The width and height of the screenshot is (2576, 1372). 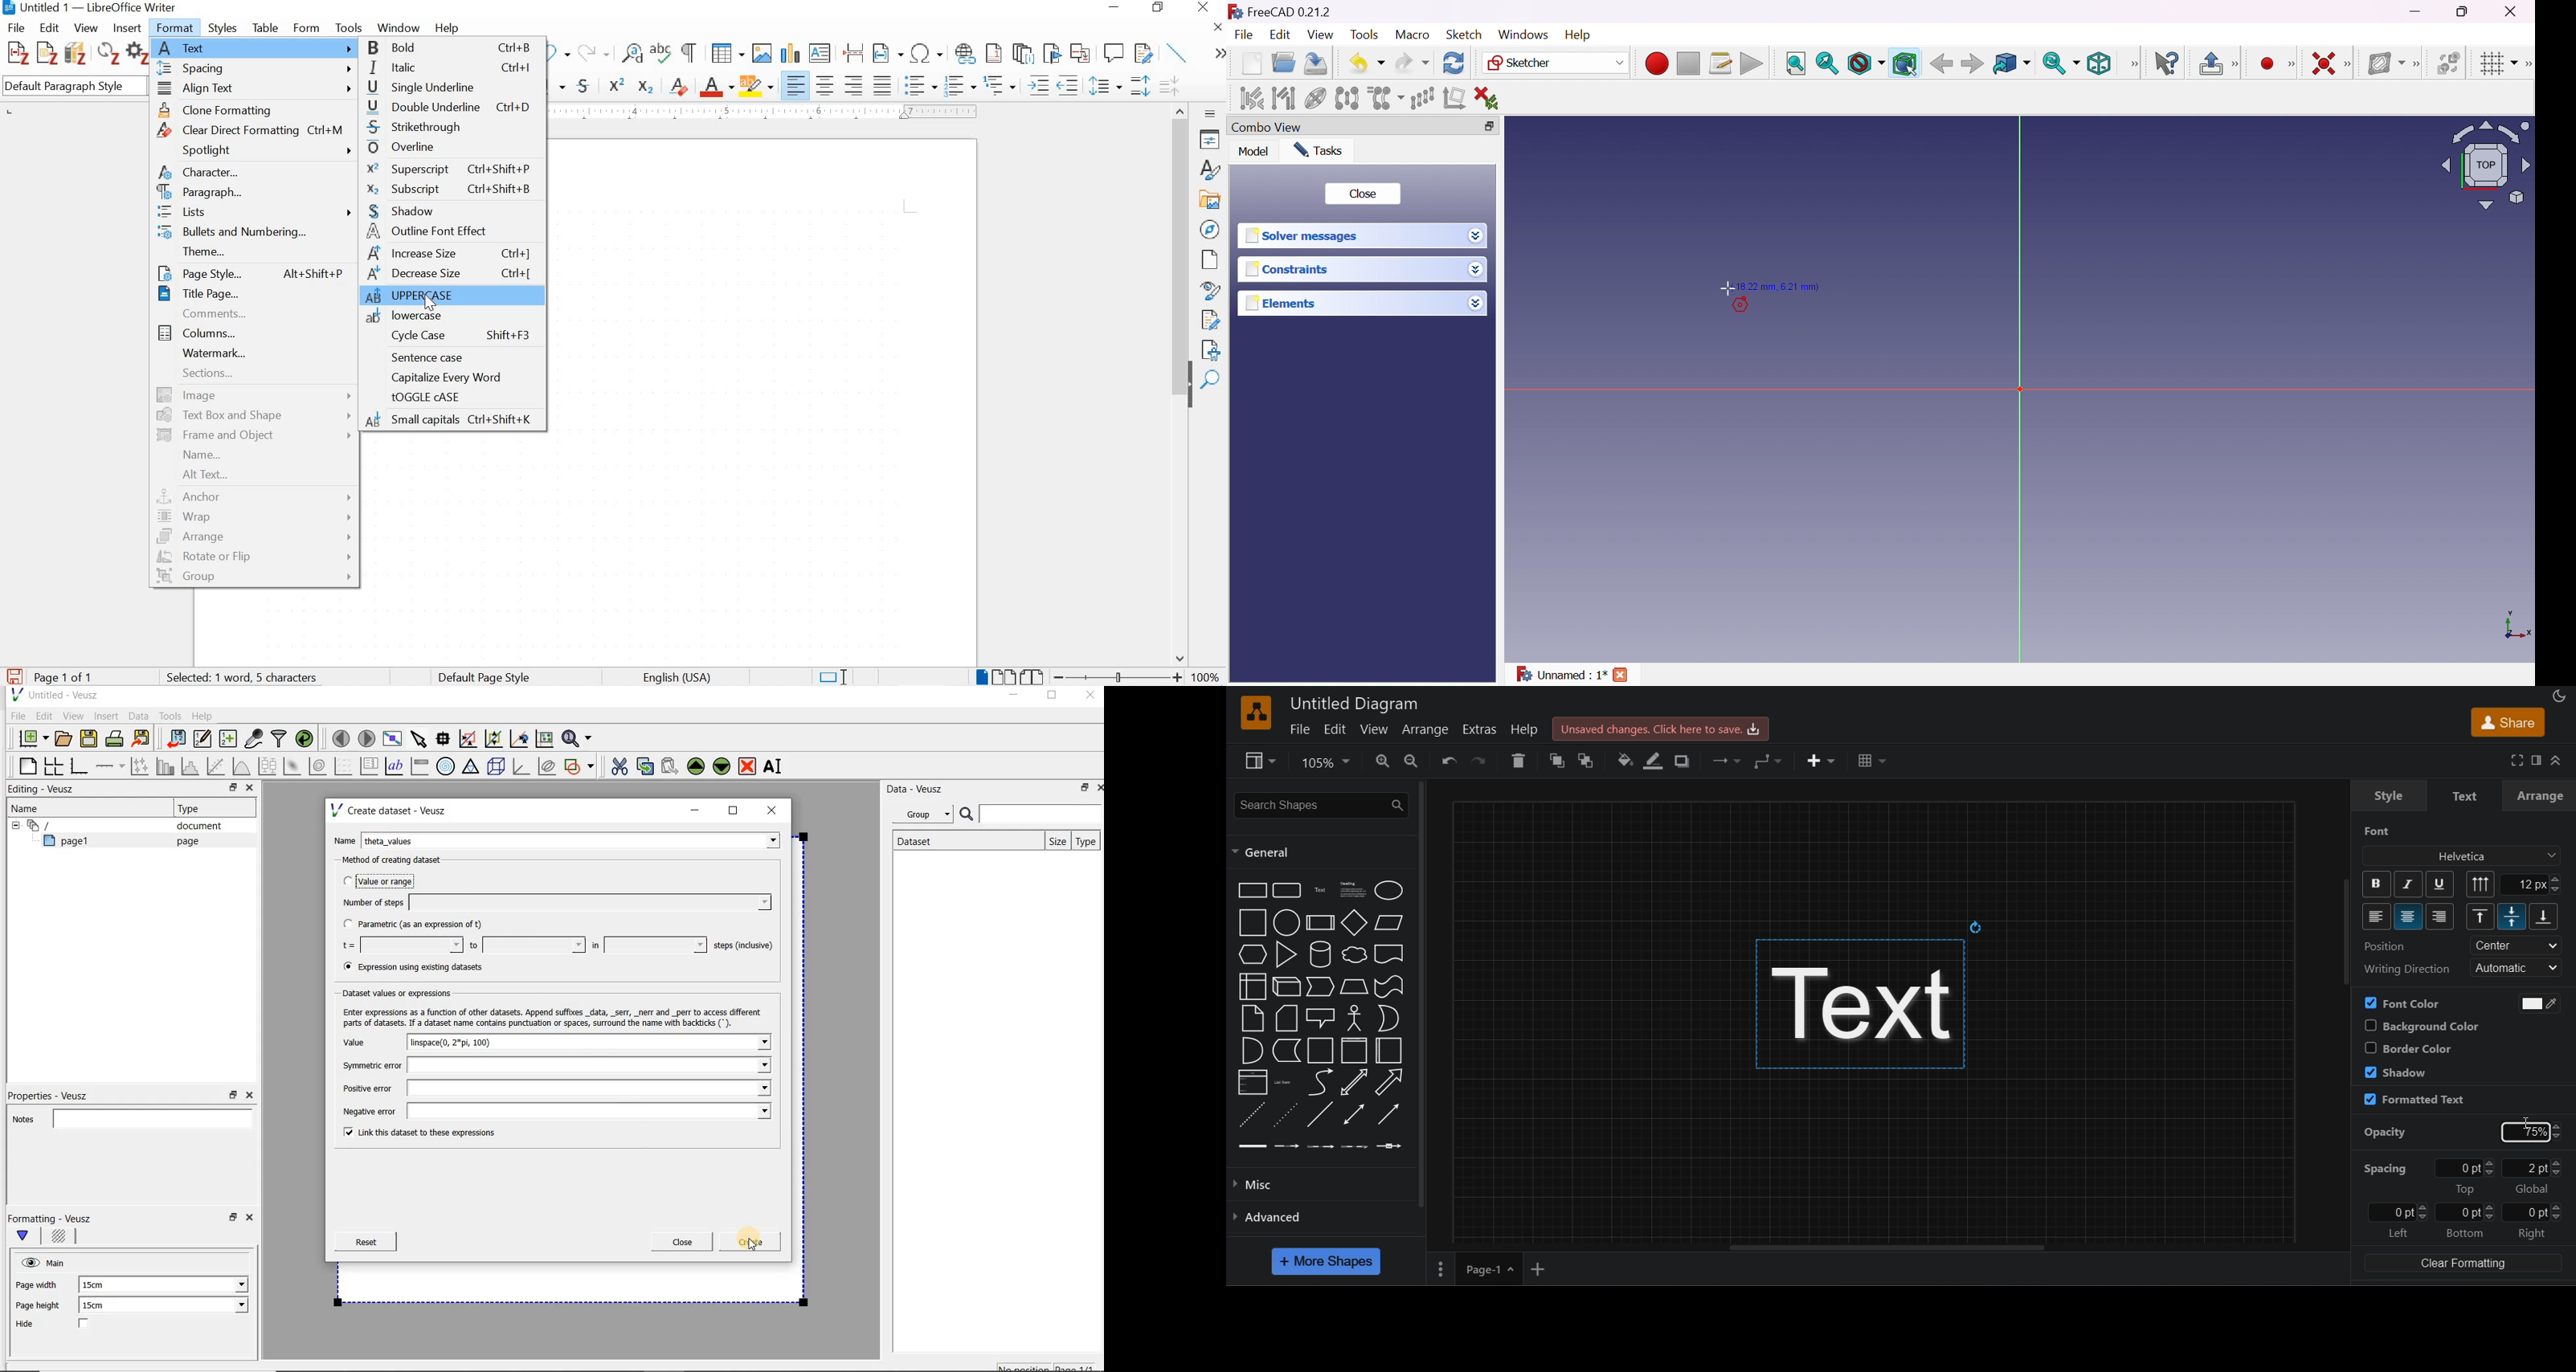 What do you see at coordinates (551, 1088) in the screenshot?
I see `Positive error` at bounding box center [551, 1088].